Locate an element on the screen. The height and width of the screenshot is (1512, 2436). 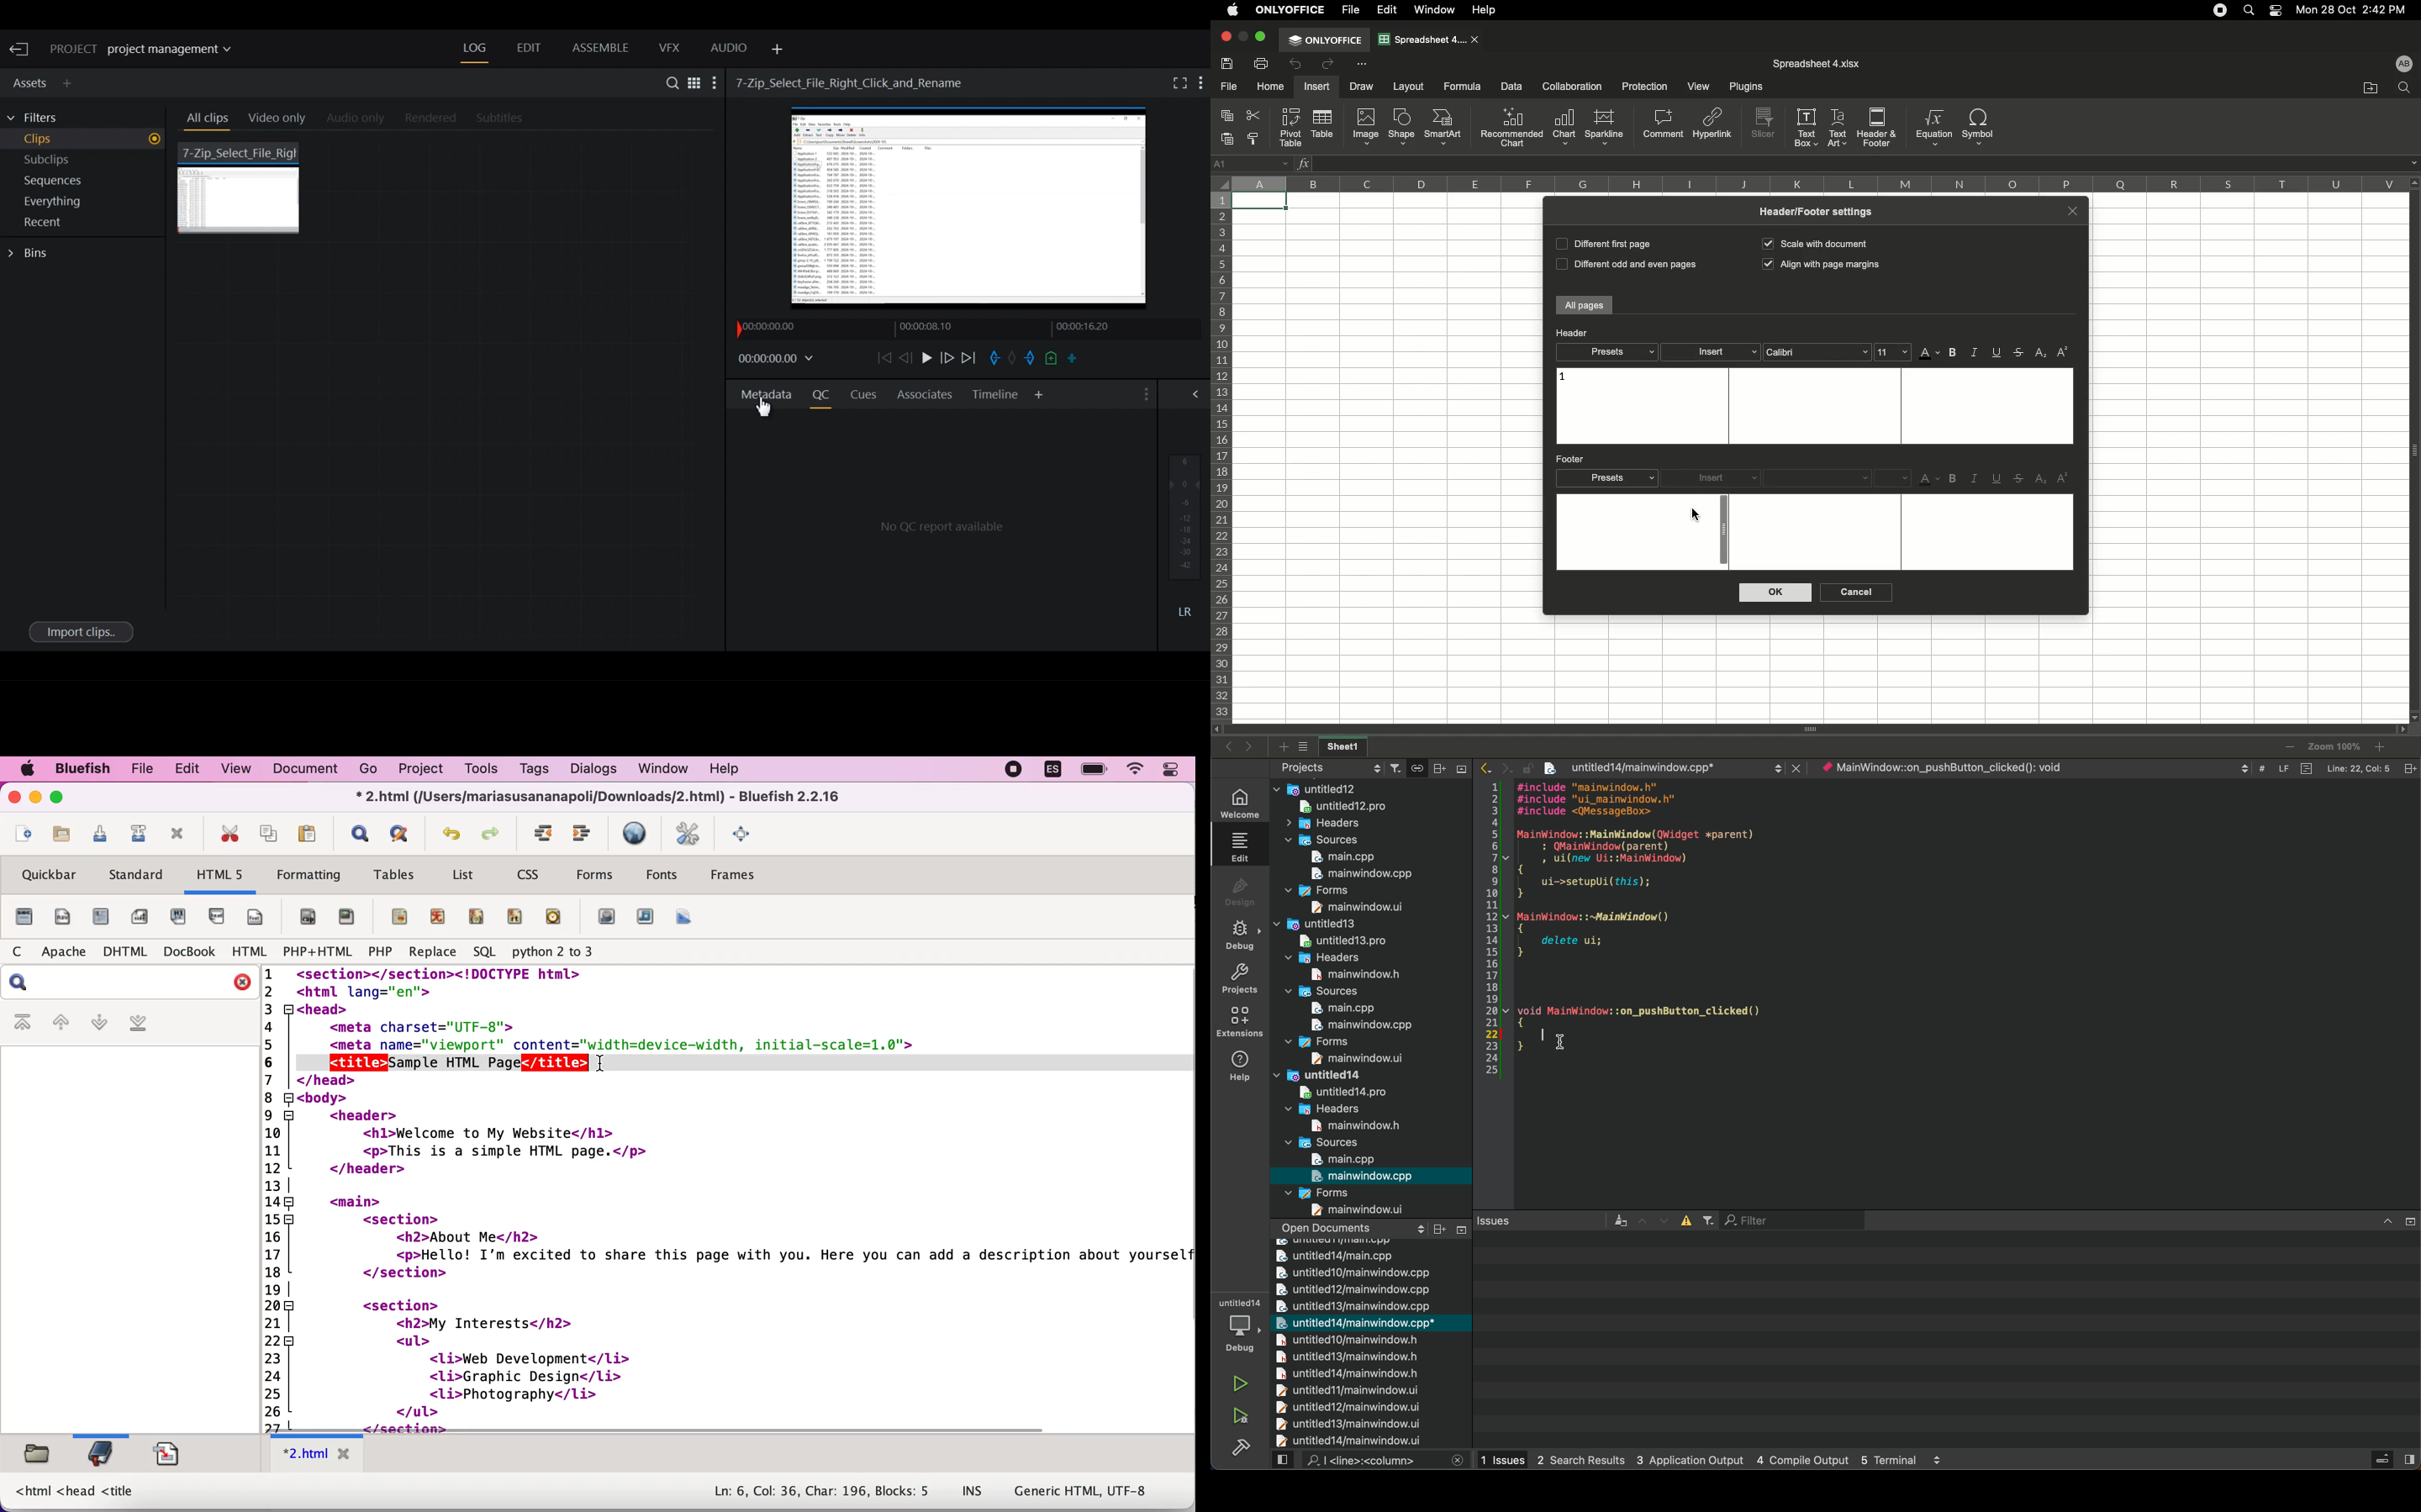
Copy is located at coordinates (1229, 117).